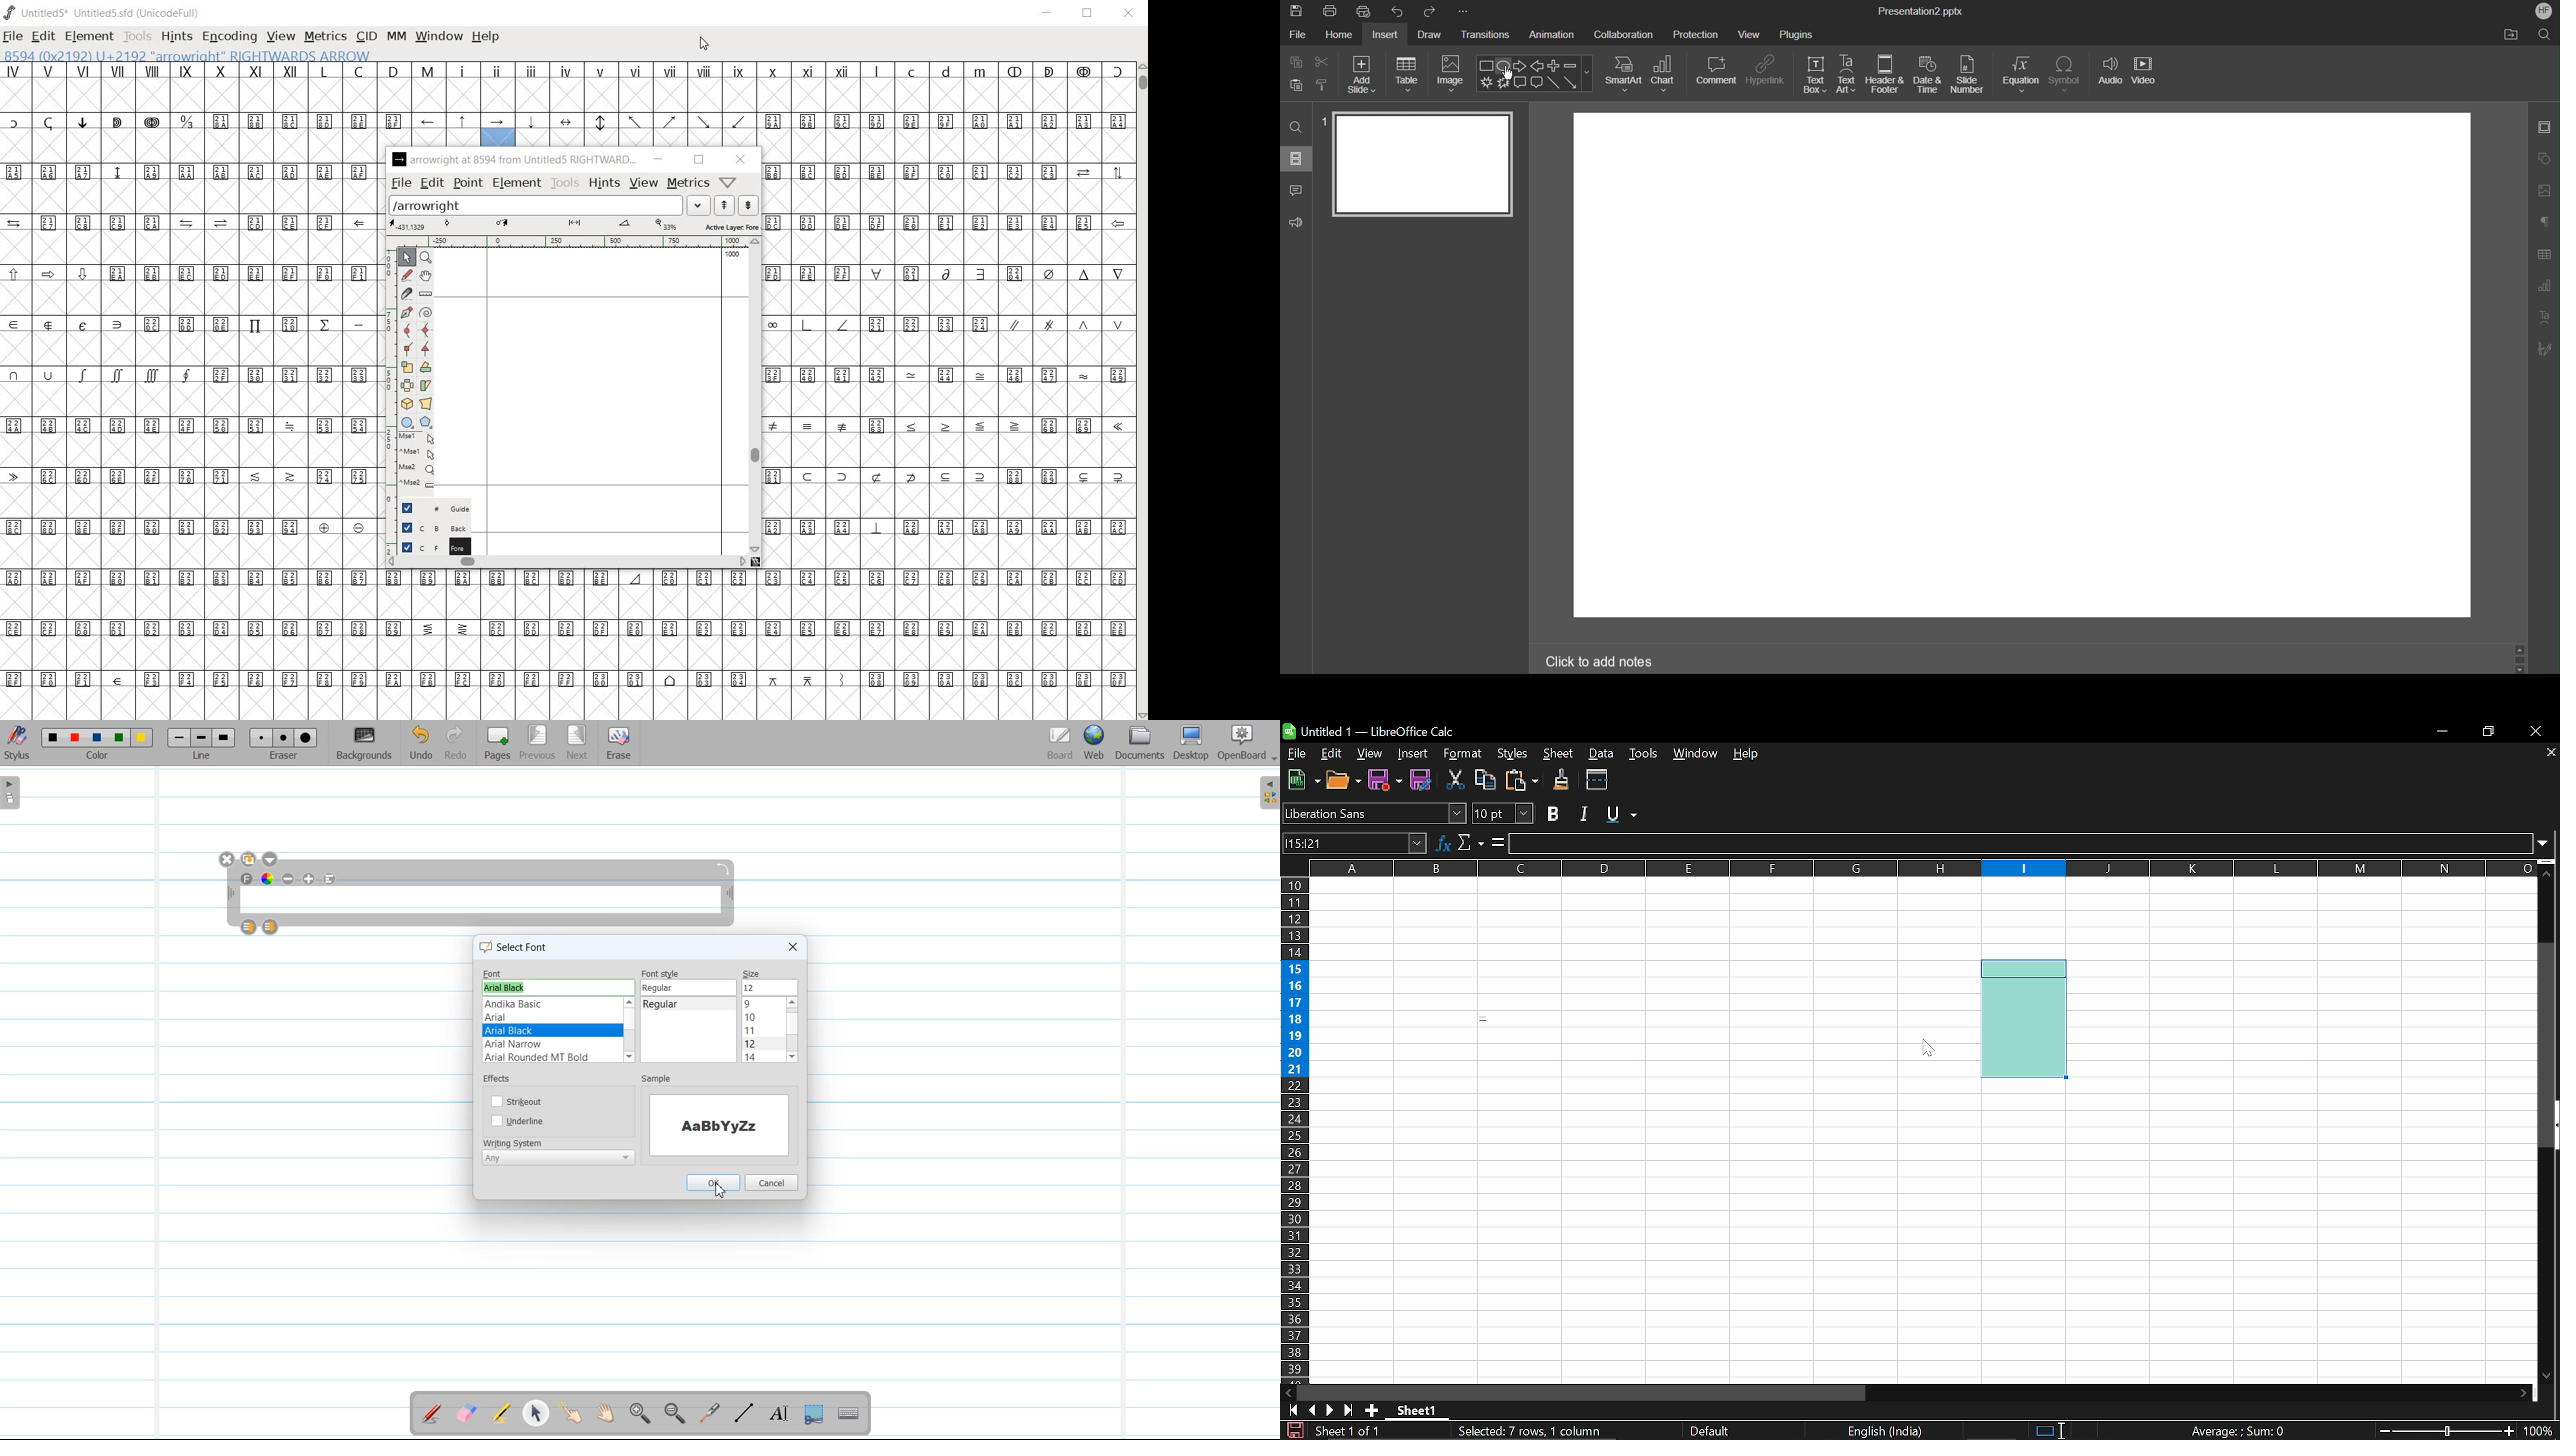  What do you see at coordinates (425, 295) in the screenshot?
I see `measure a distance, angle between points` at bounding box center [425, 295].